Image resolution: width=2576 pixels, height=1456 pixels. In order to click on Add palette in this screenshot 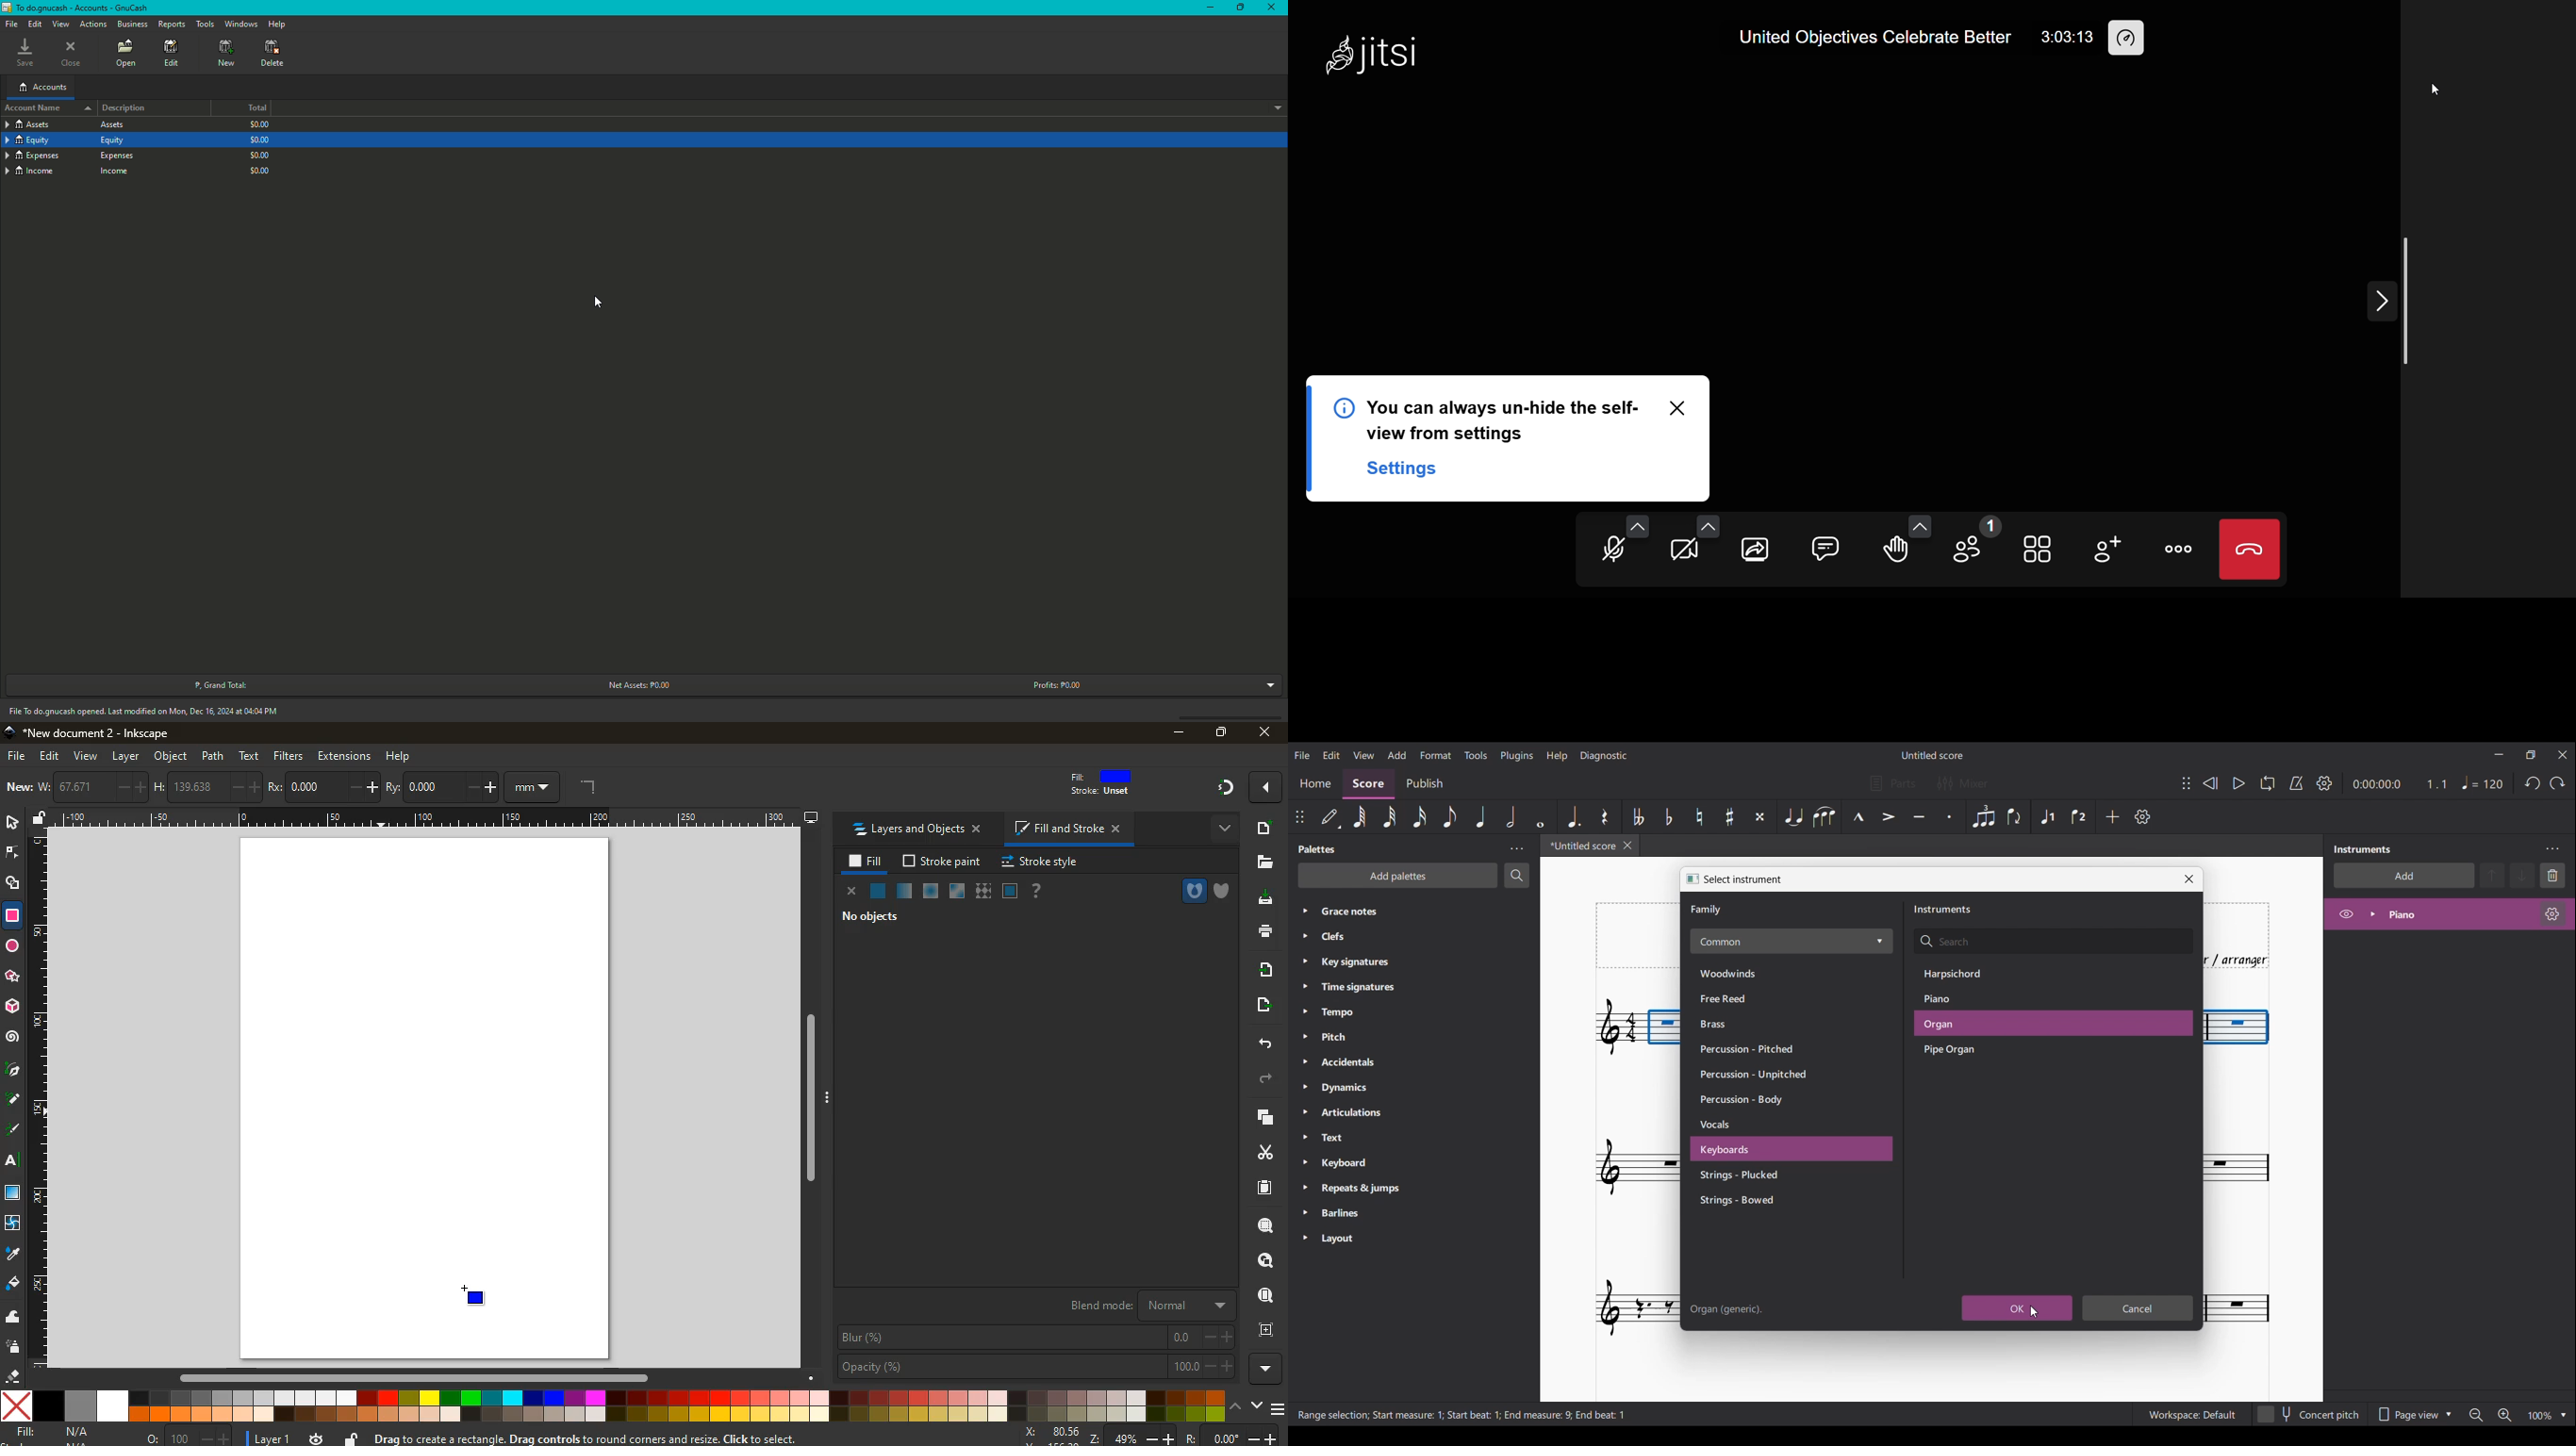, I will do `click(1398, 876)`.